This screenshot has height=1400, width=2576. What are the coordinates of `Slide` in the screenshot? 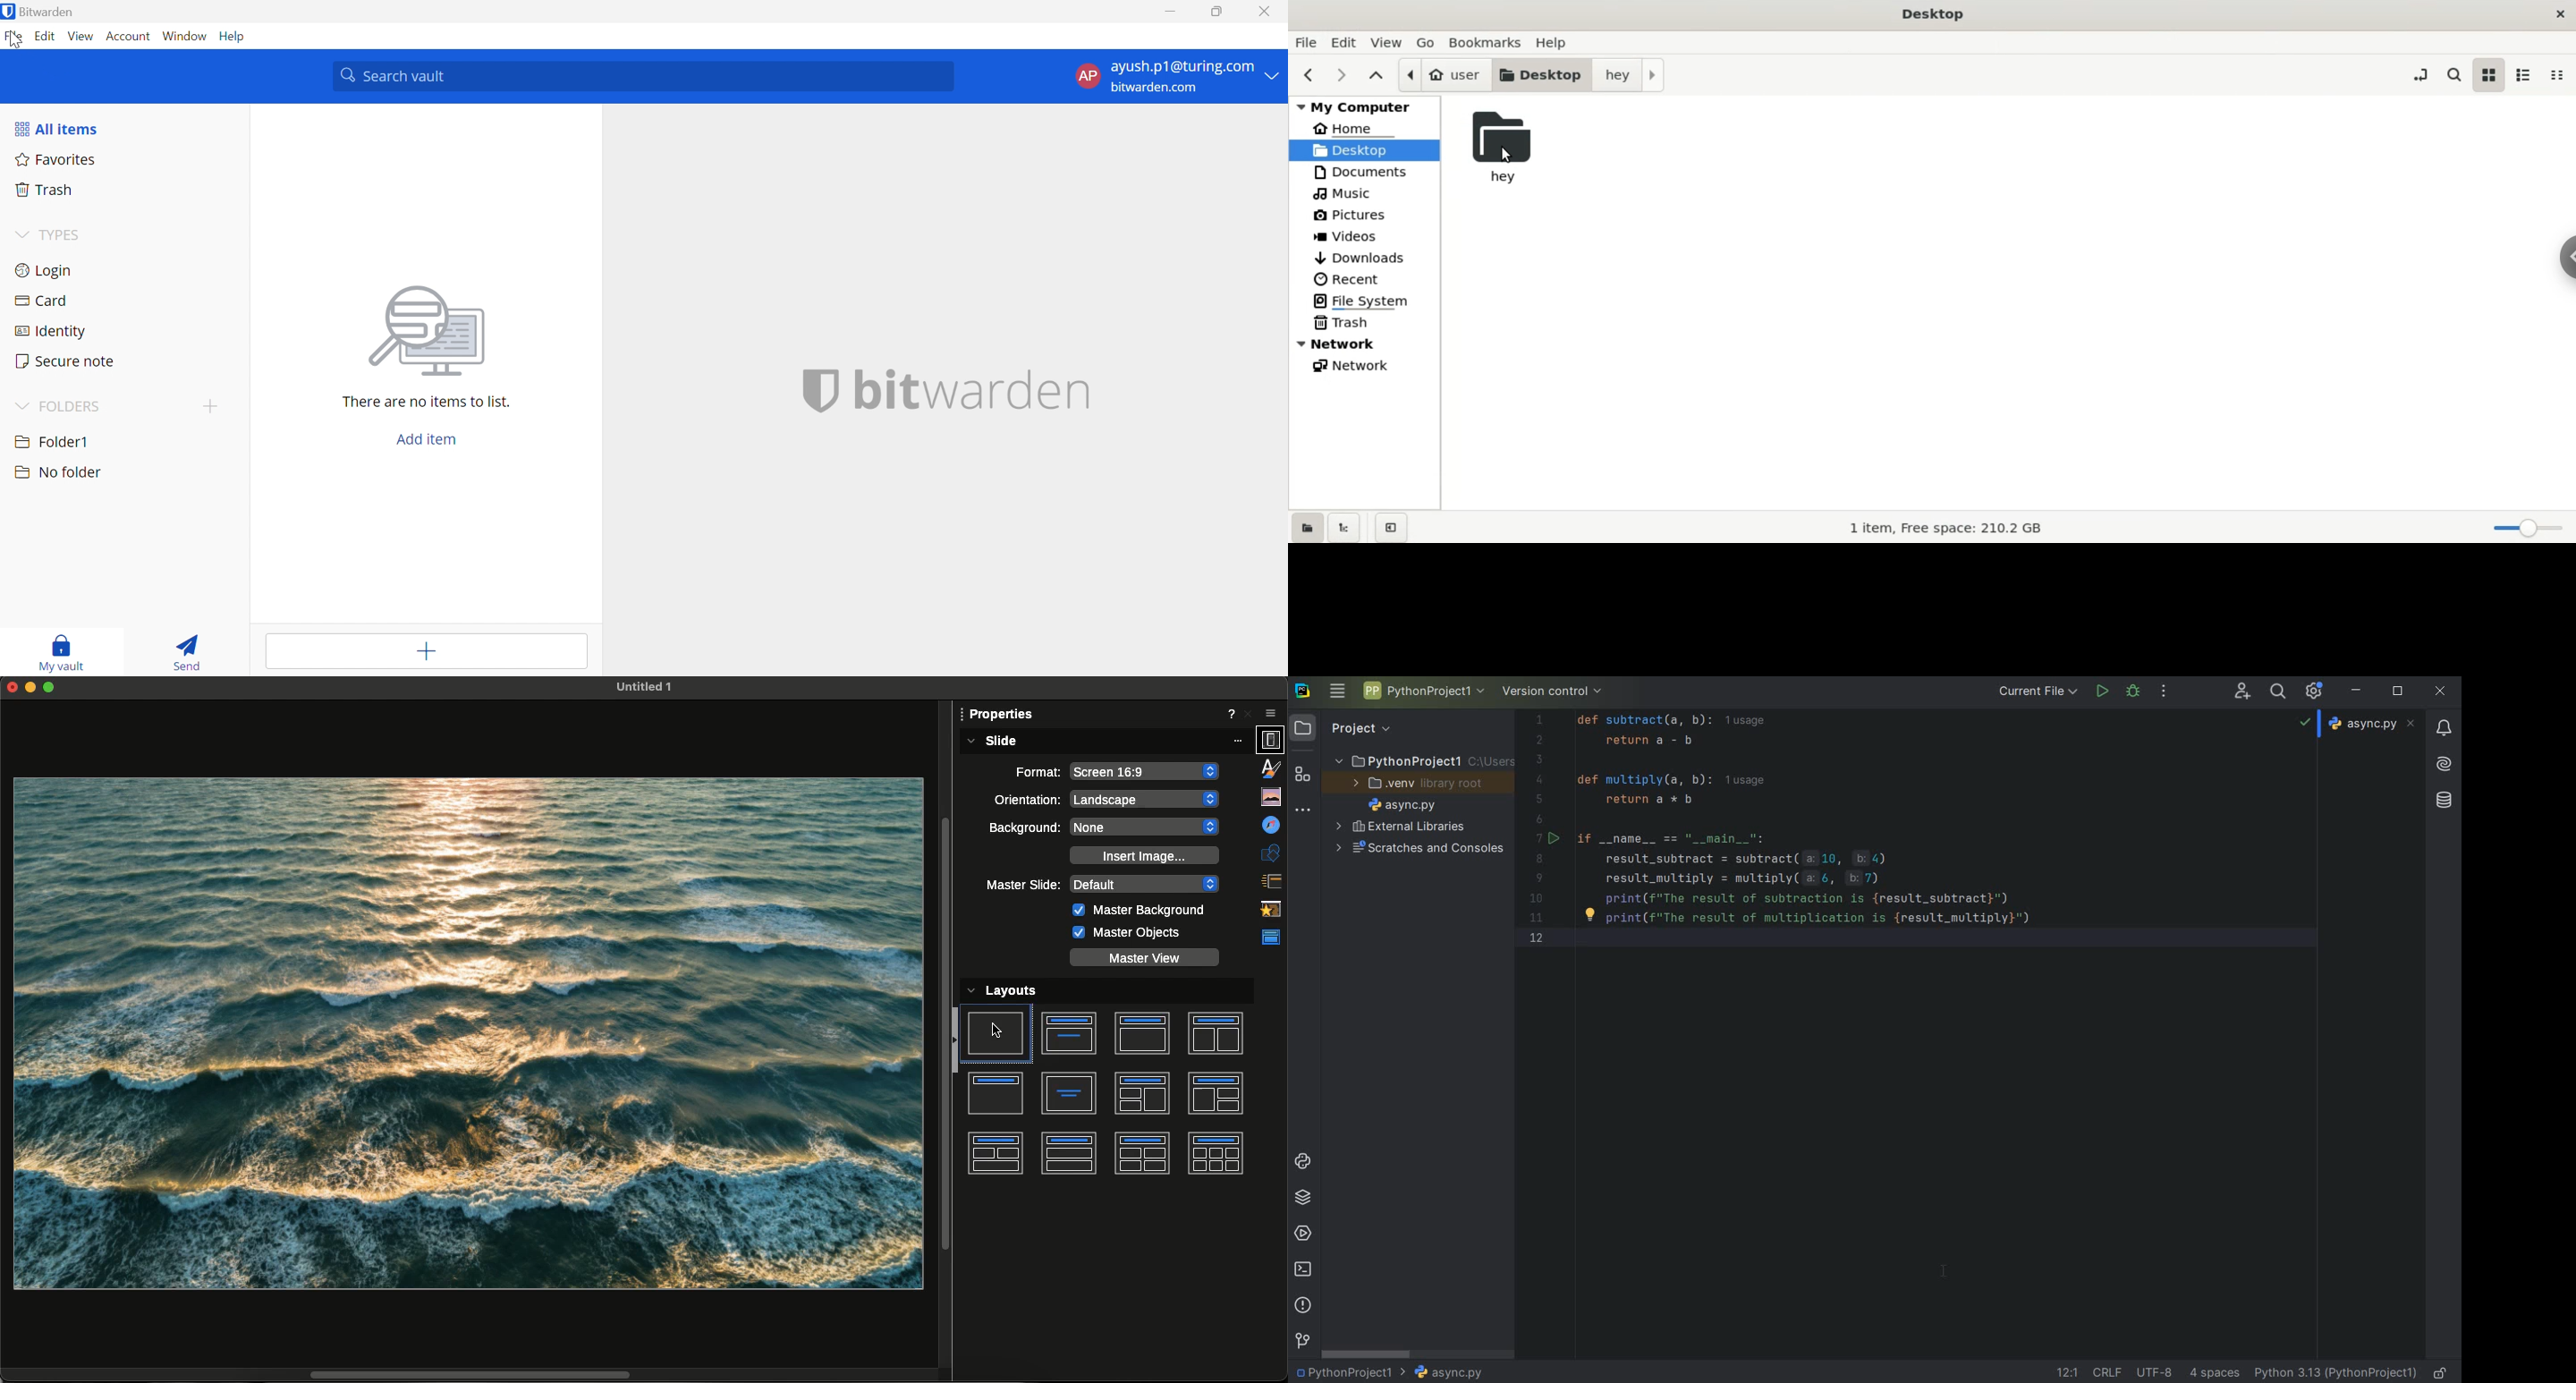 It's located at (994, 1034).